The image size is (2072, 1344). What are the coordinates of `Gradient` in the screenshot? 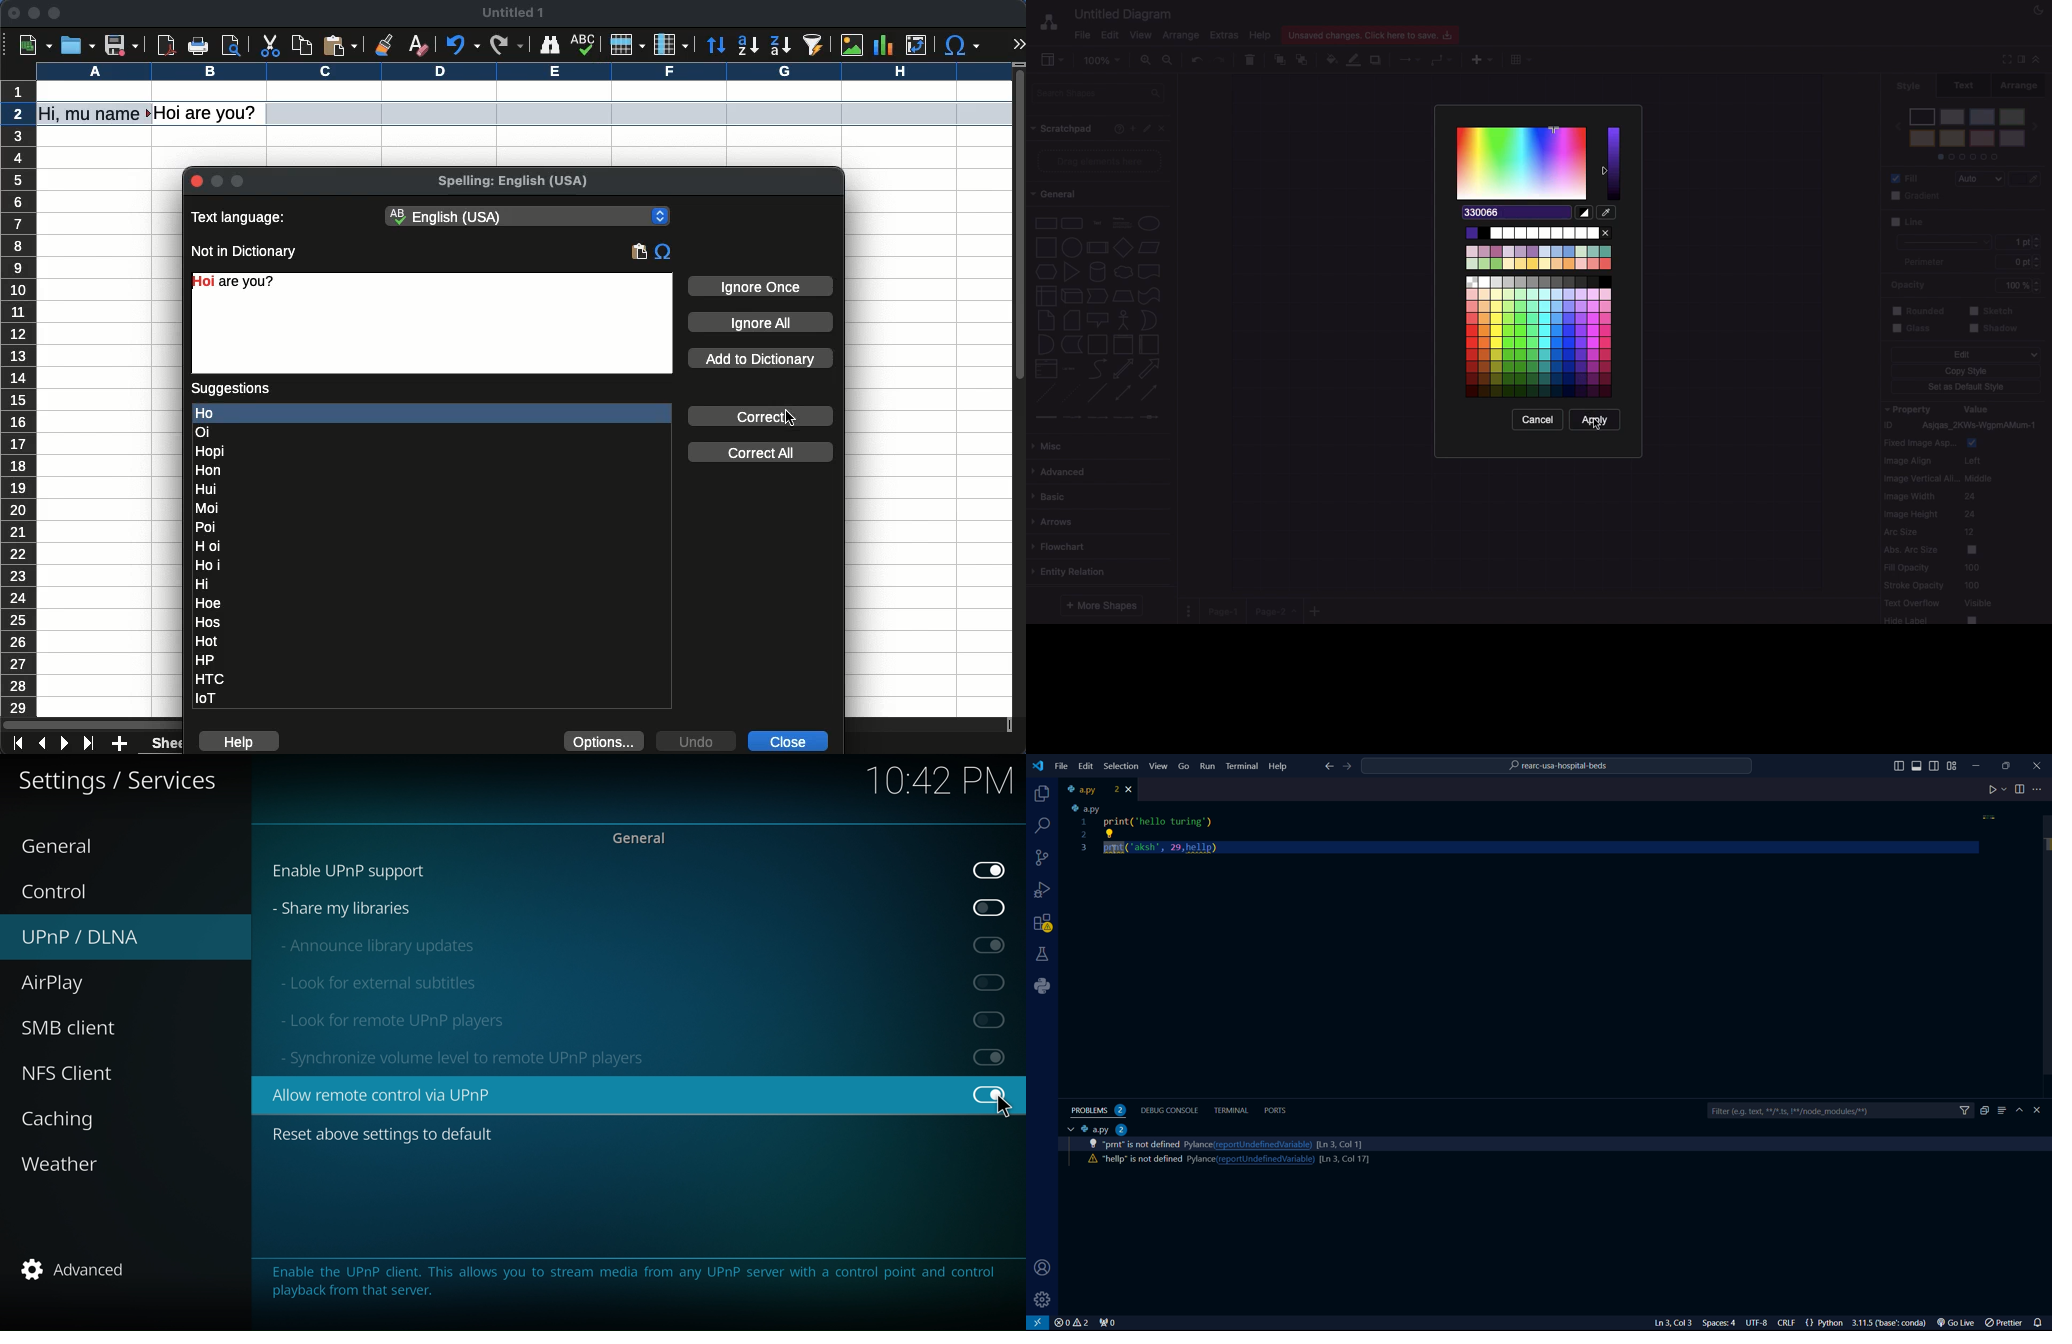 It's located at (1918, 196).